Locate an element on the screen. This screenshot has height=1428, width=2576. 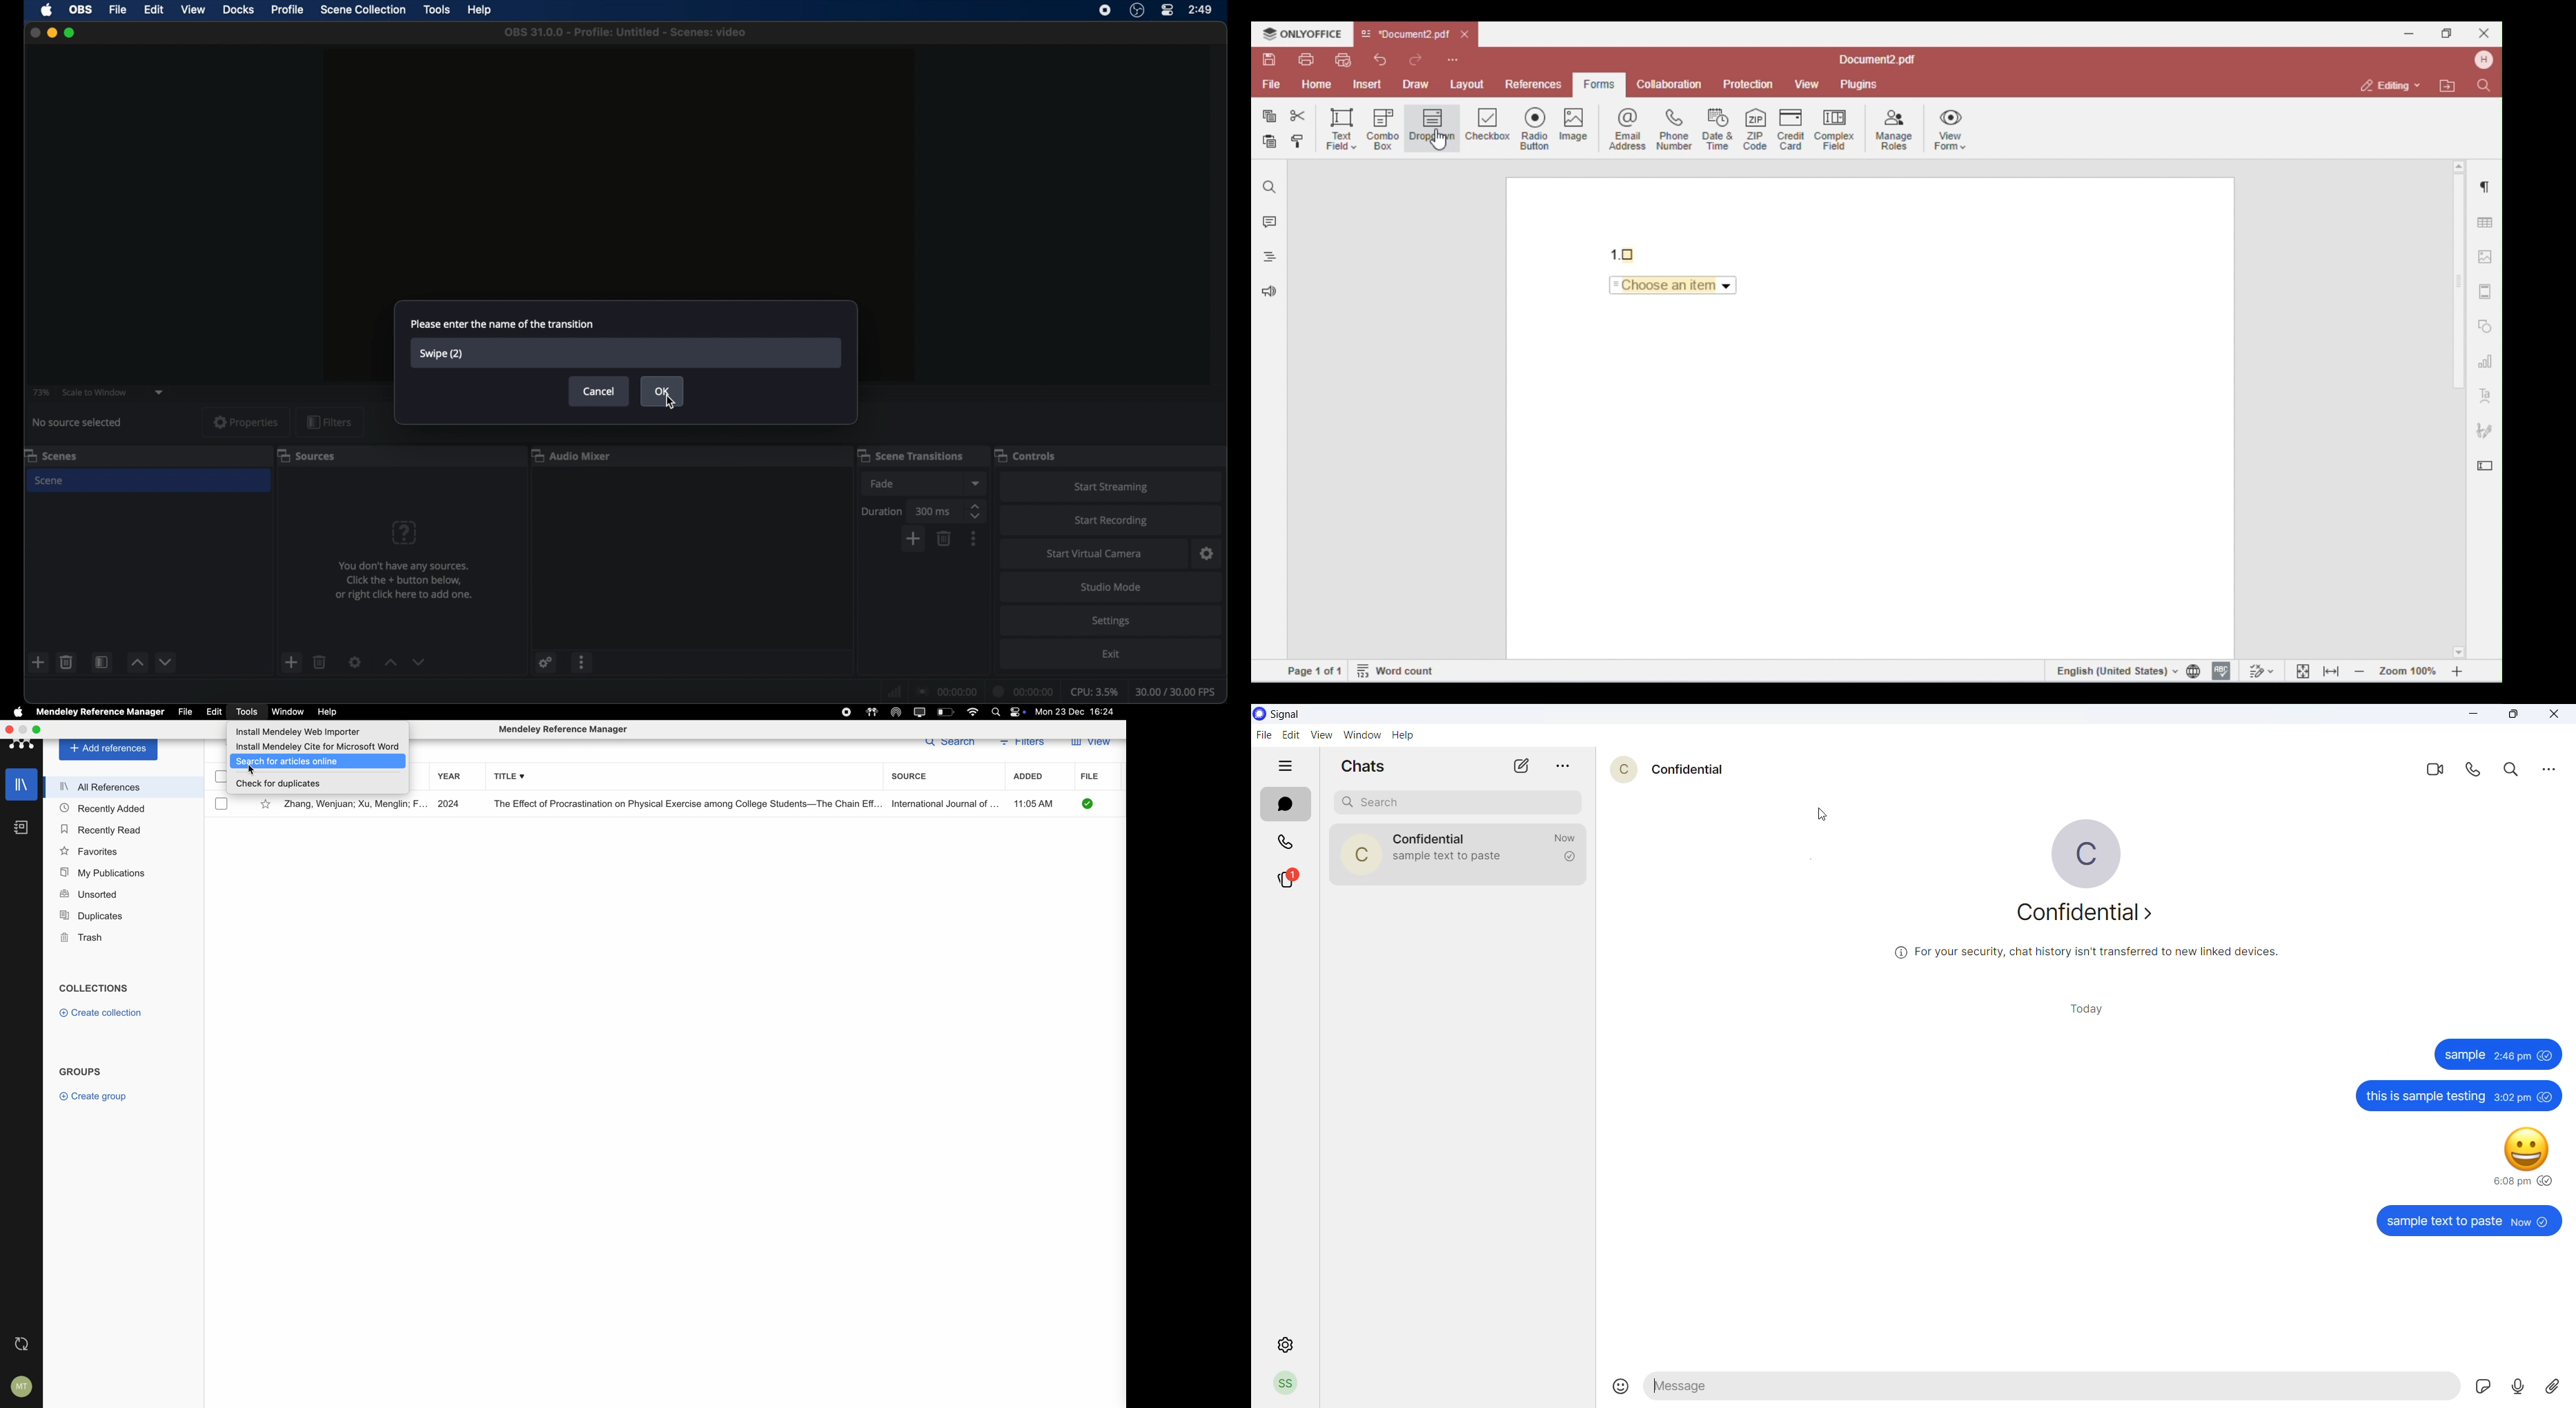
pleasanter the name of the transition is located at coordinates (502, 323).